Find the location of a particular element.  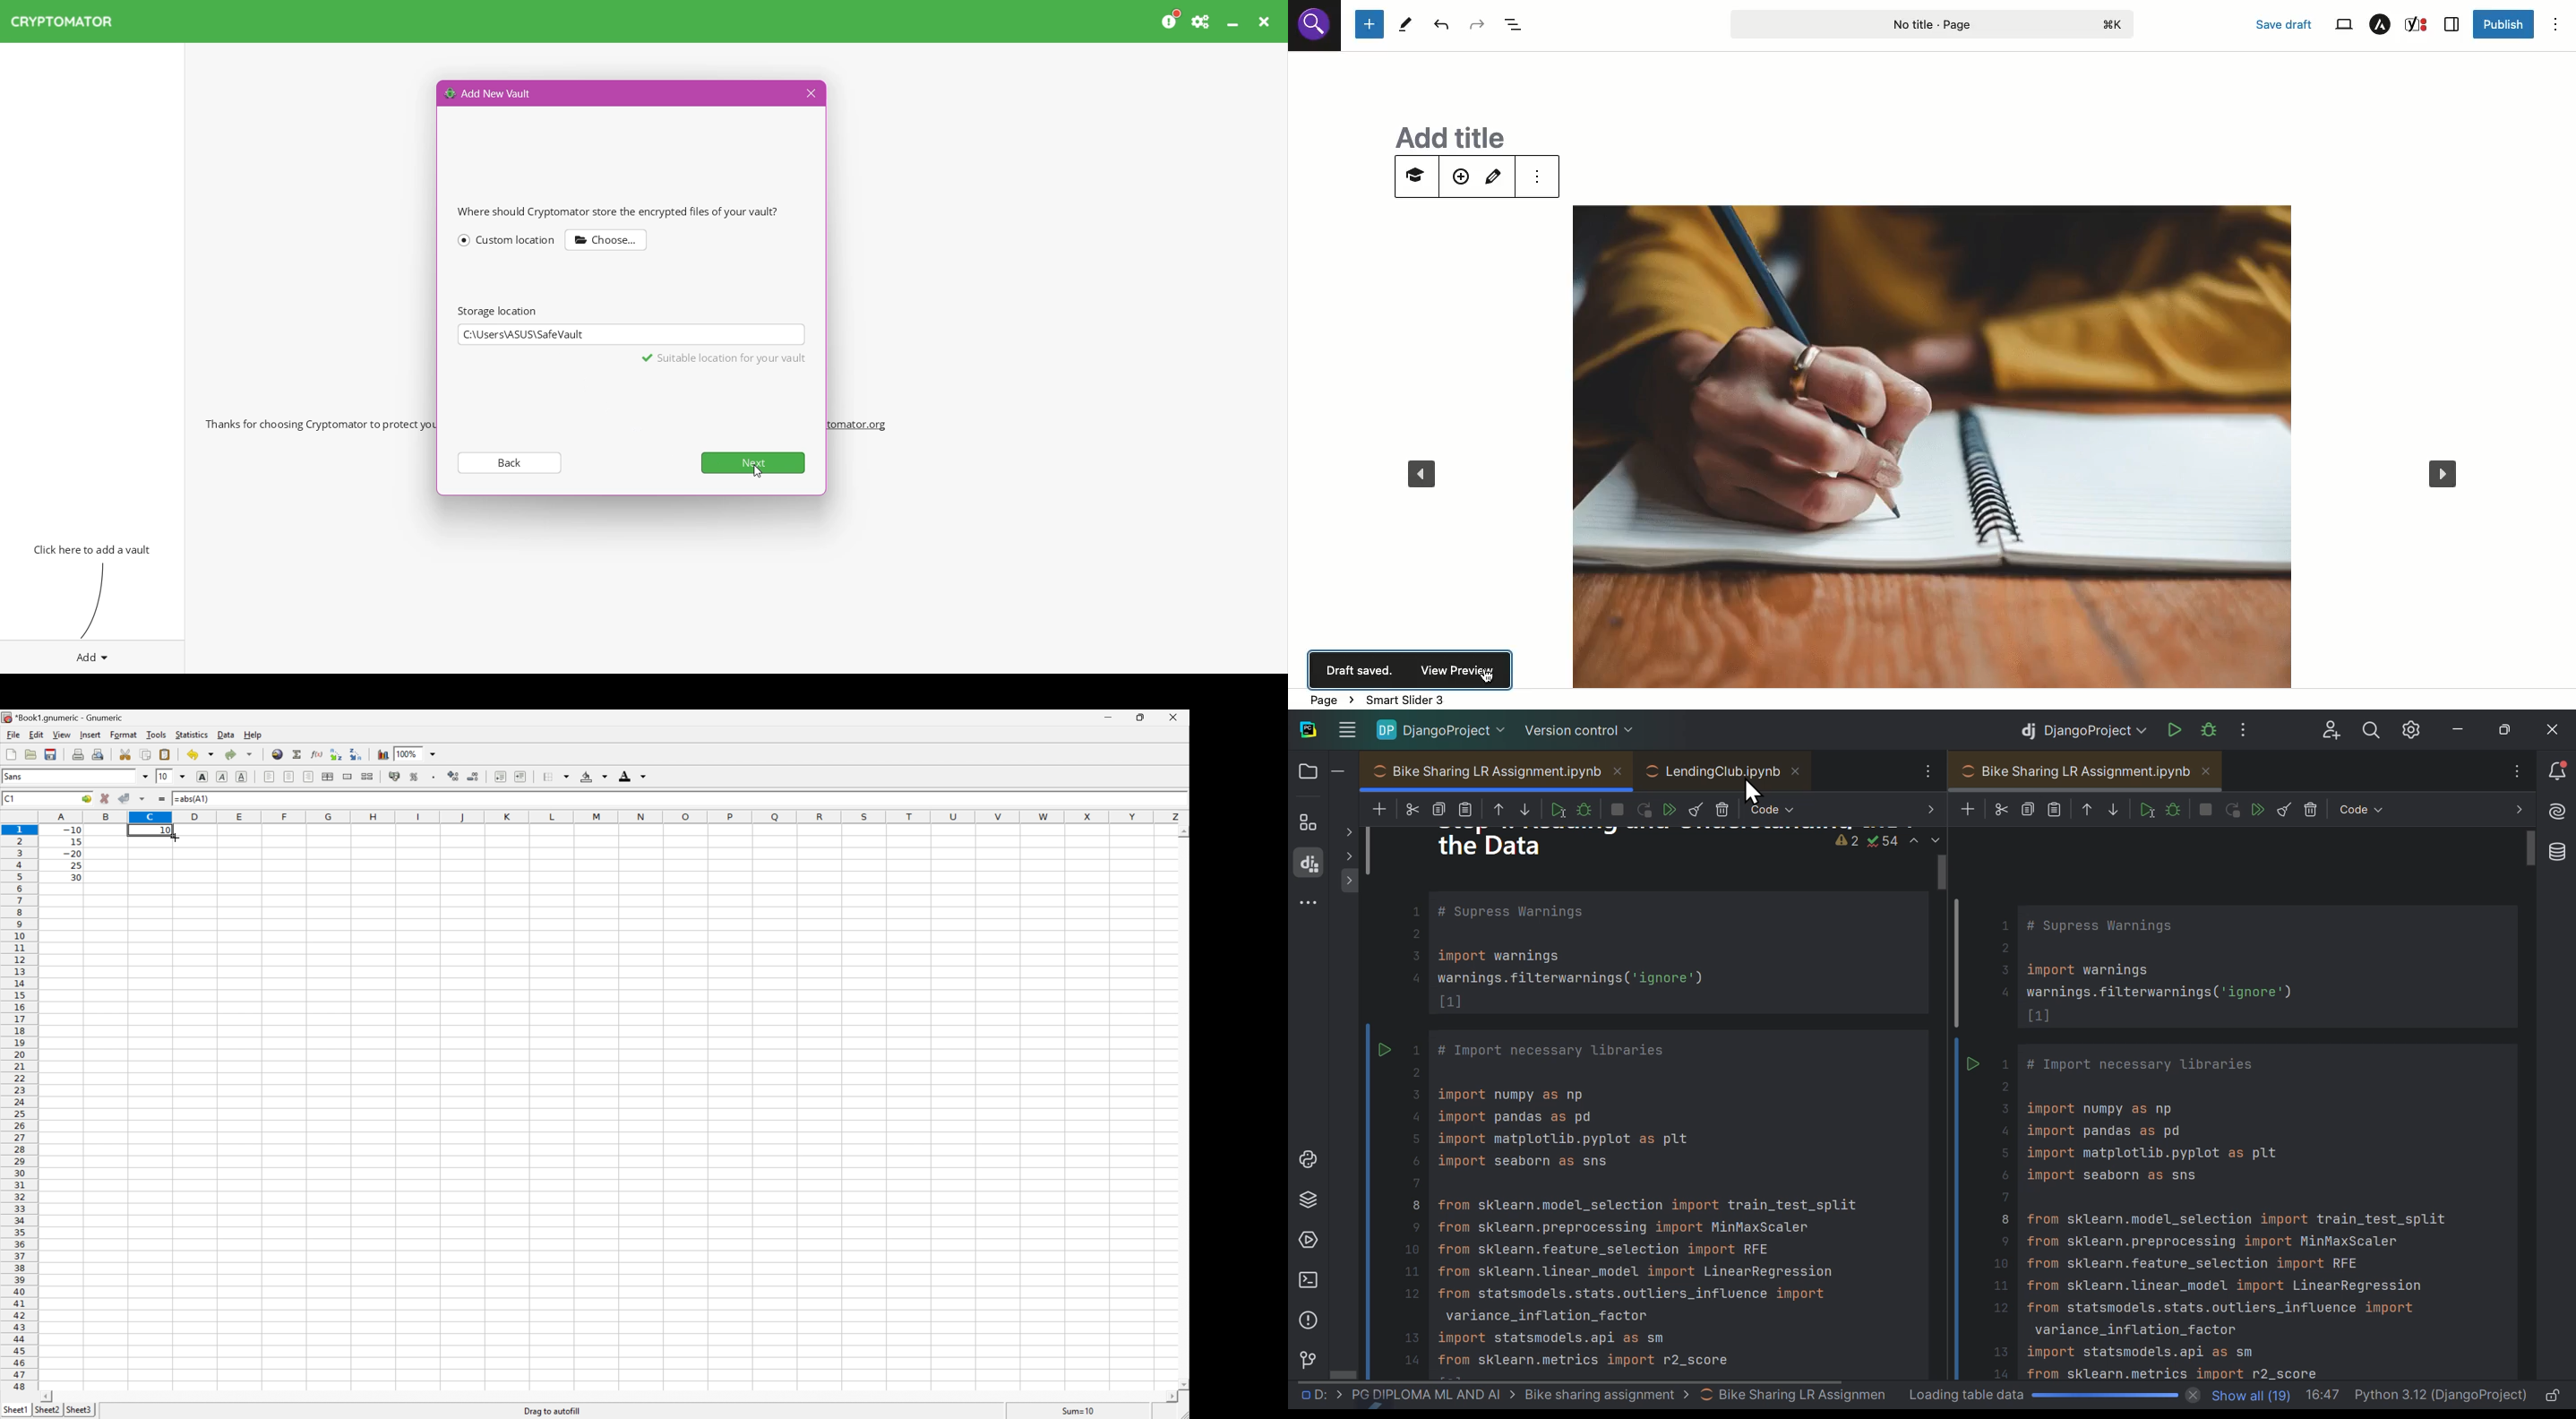

Cursor is located at coordinates (176, 837).